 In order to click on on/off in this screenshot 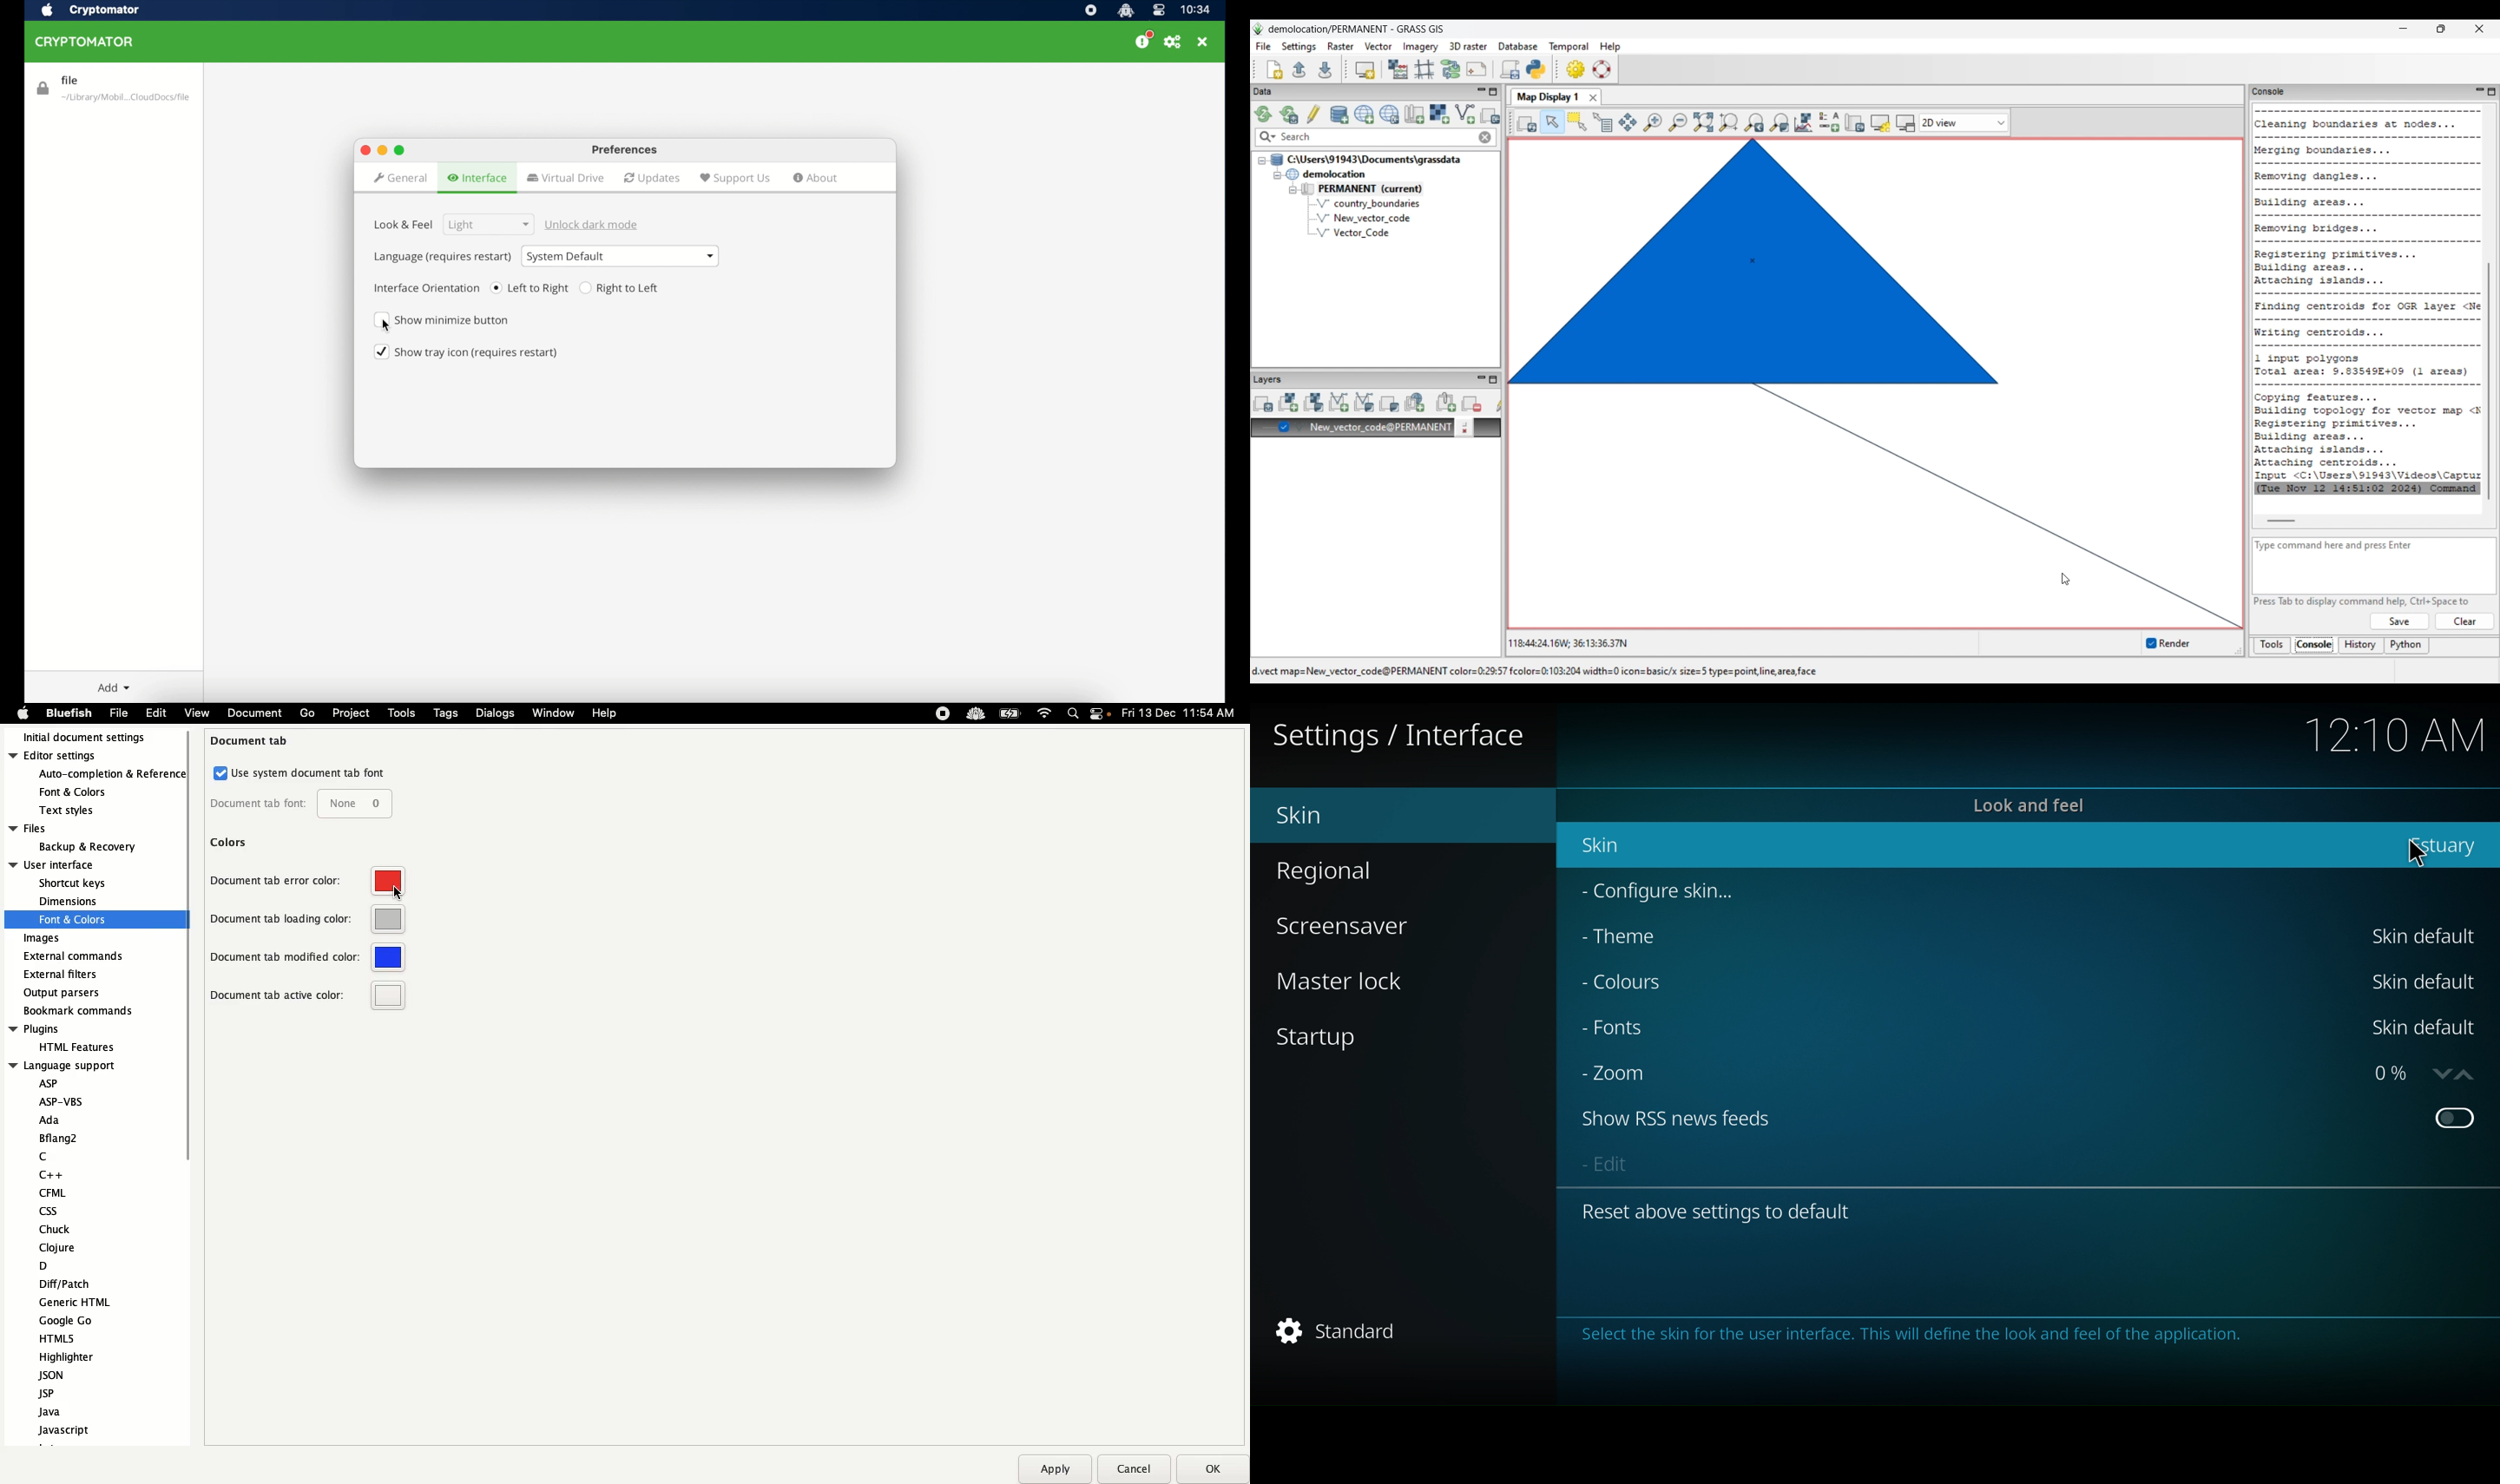, I will do `click(2452, 1116)`.